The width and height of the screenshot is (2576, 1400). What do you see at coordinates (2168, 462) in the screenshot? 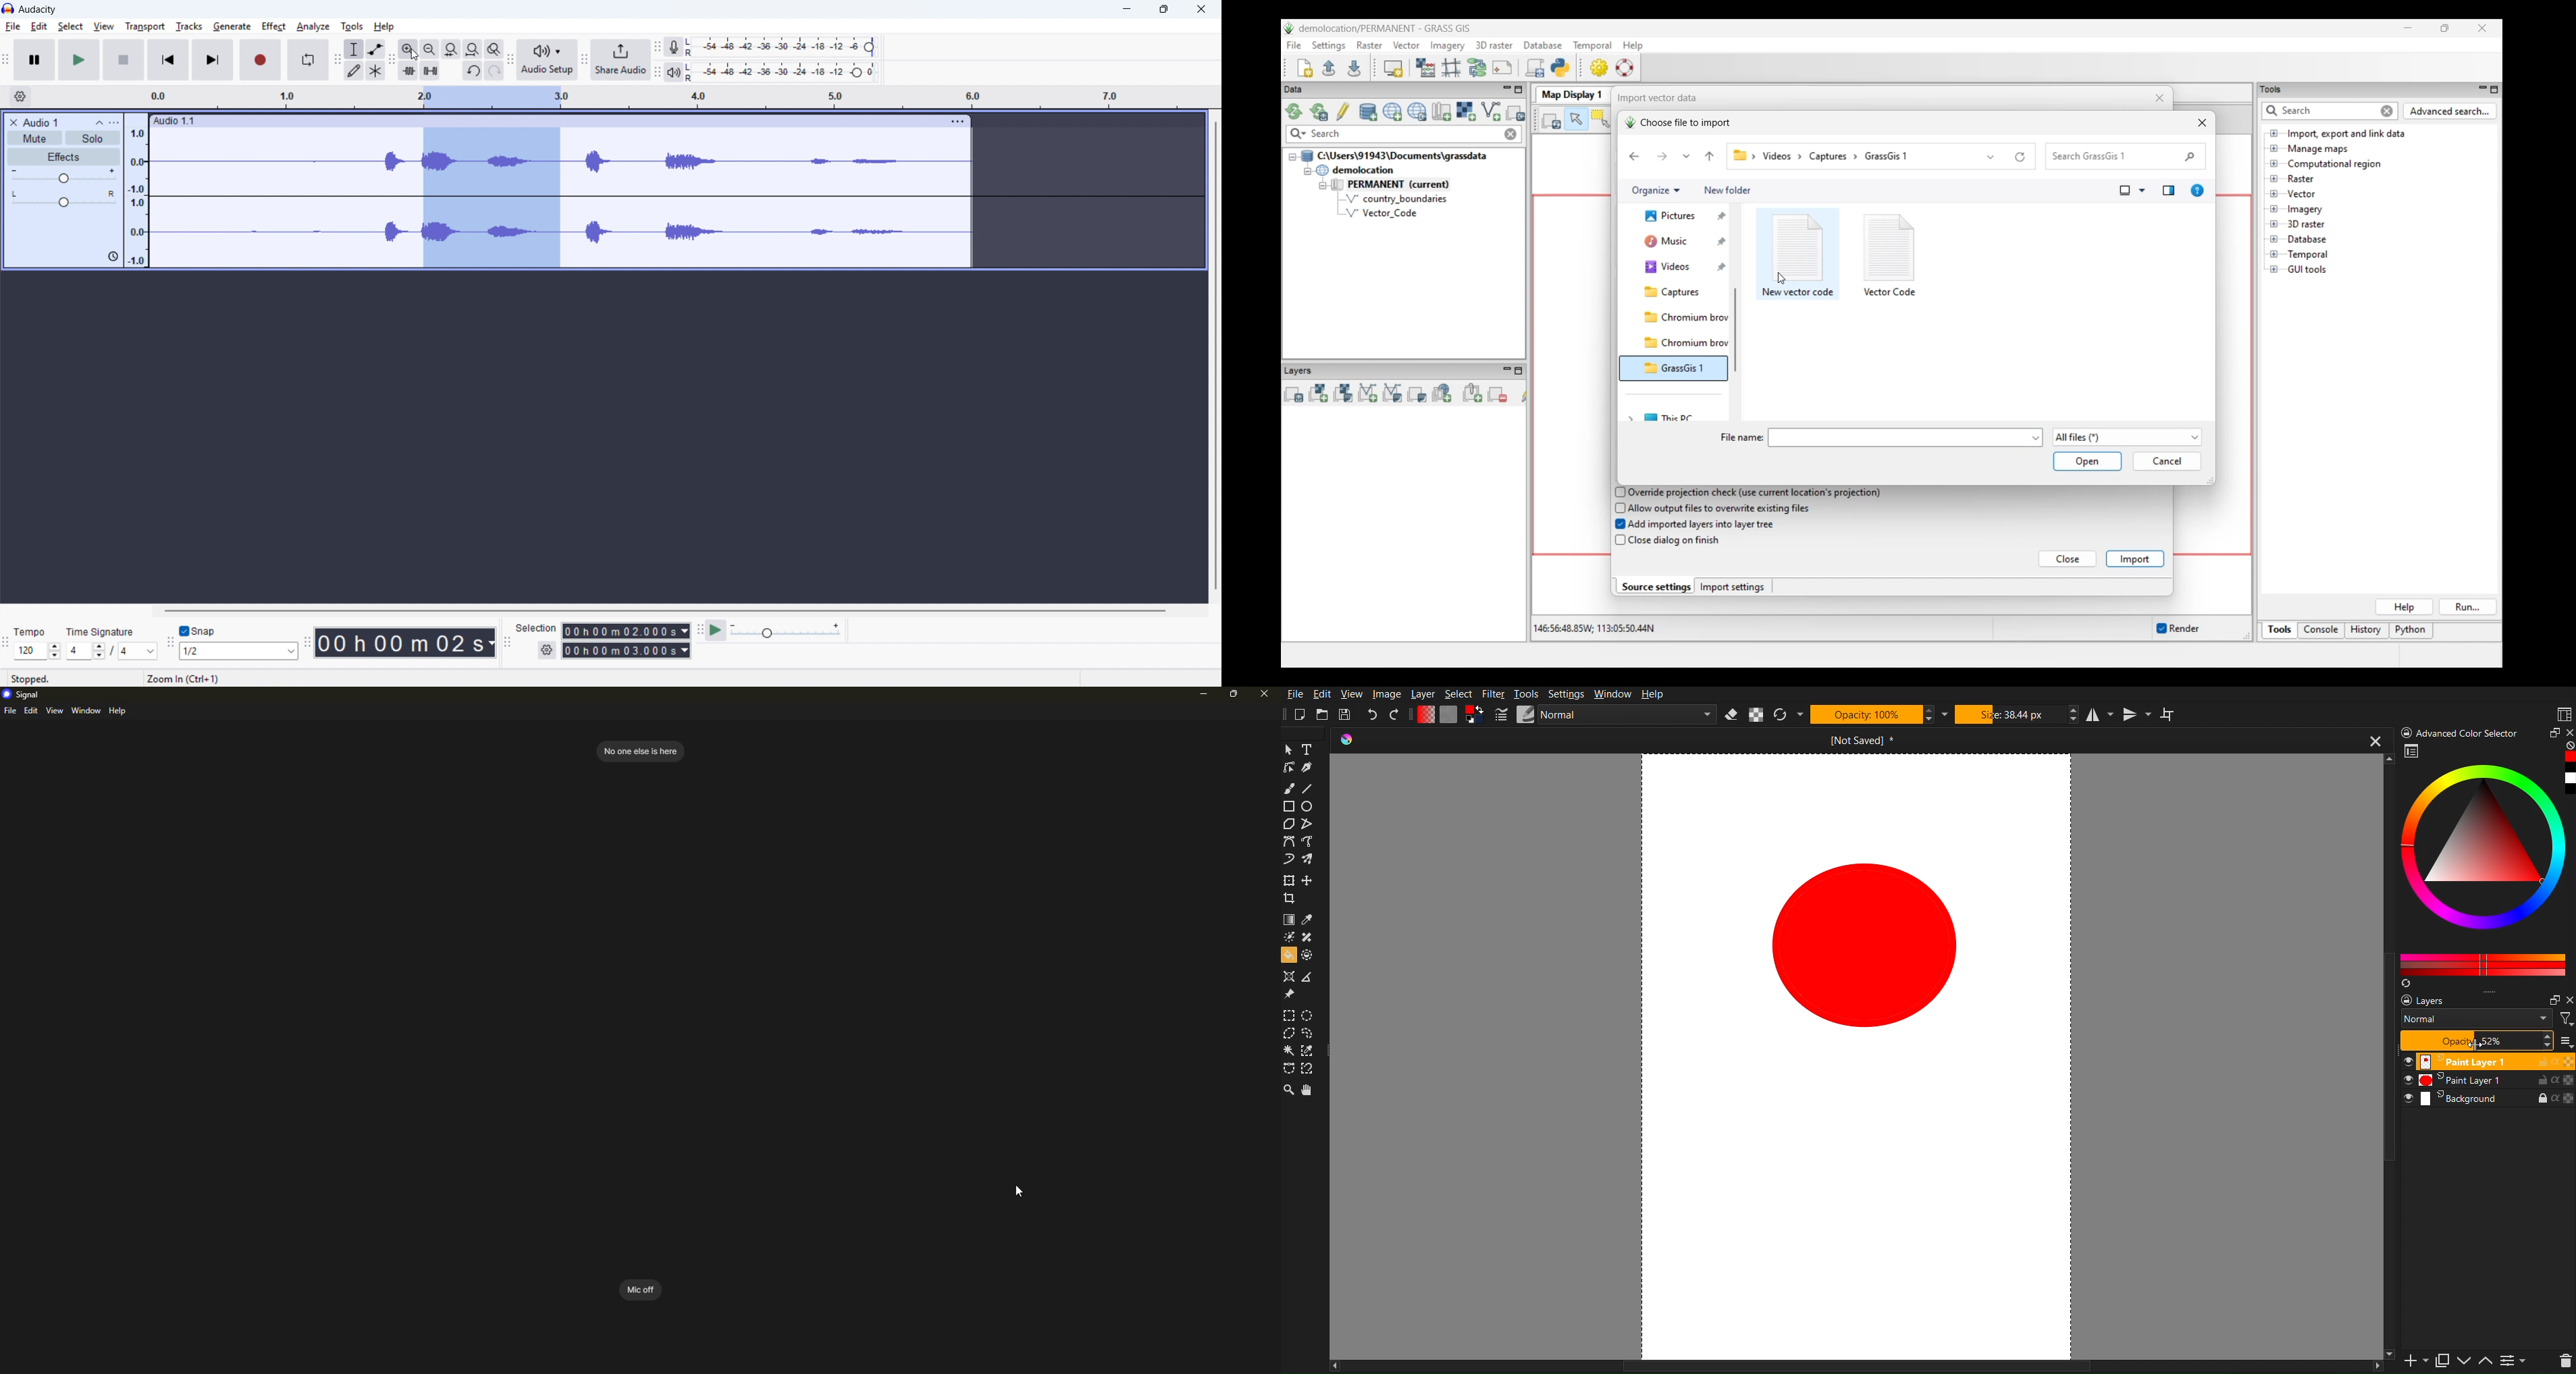
I see `Cancel inputs` at bounding box center [2168, 462].